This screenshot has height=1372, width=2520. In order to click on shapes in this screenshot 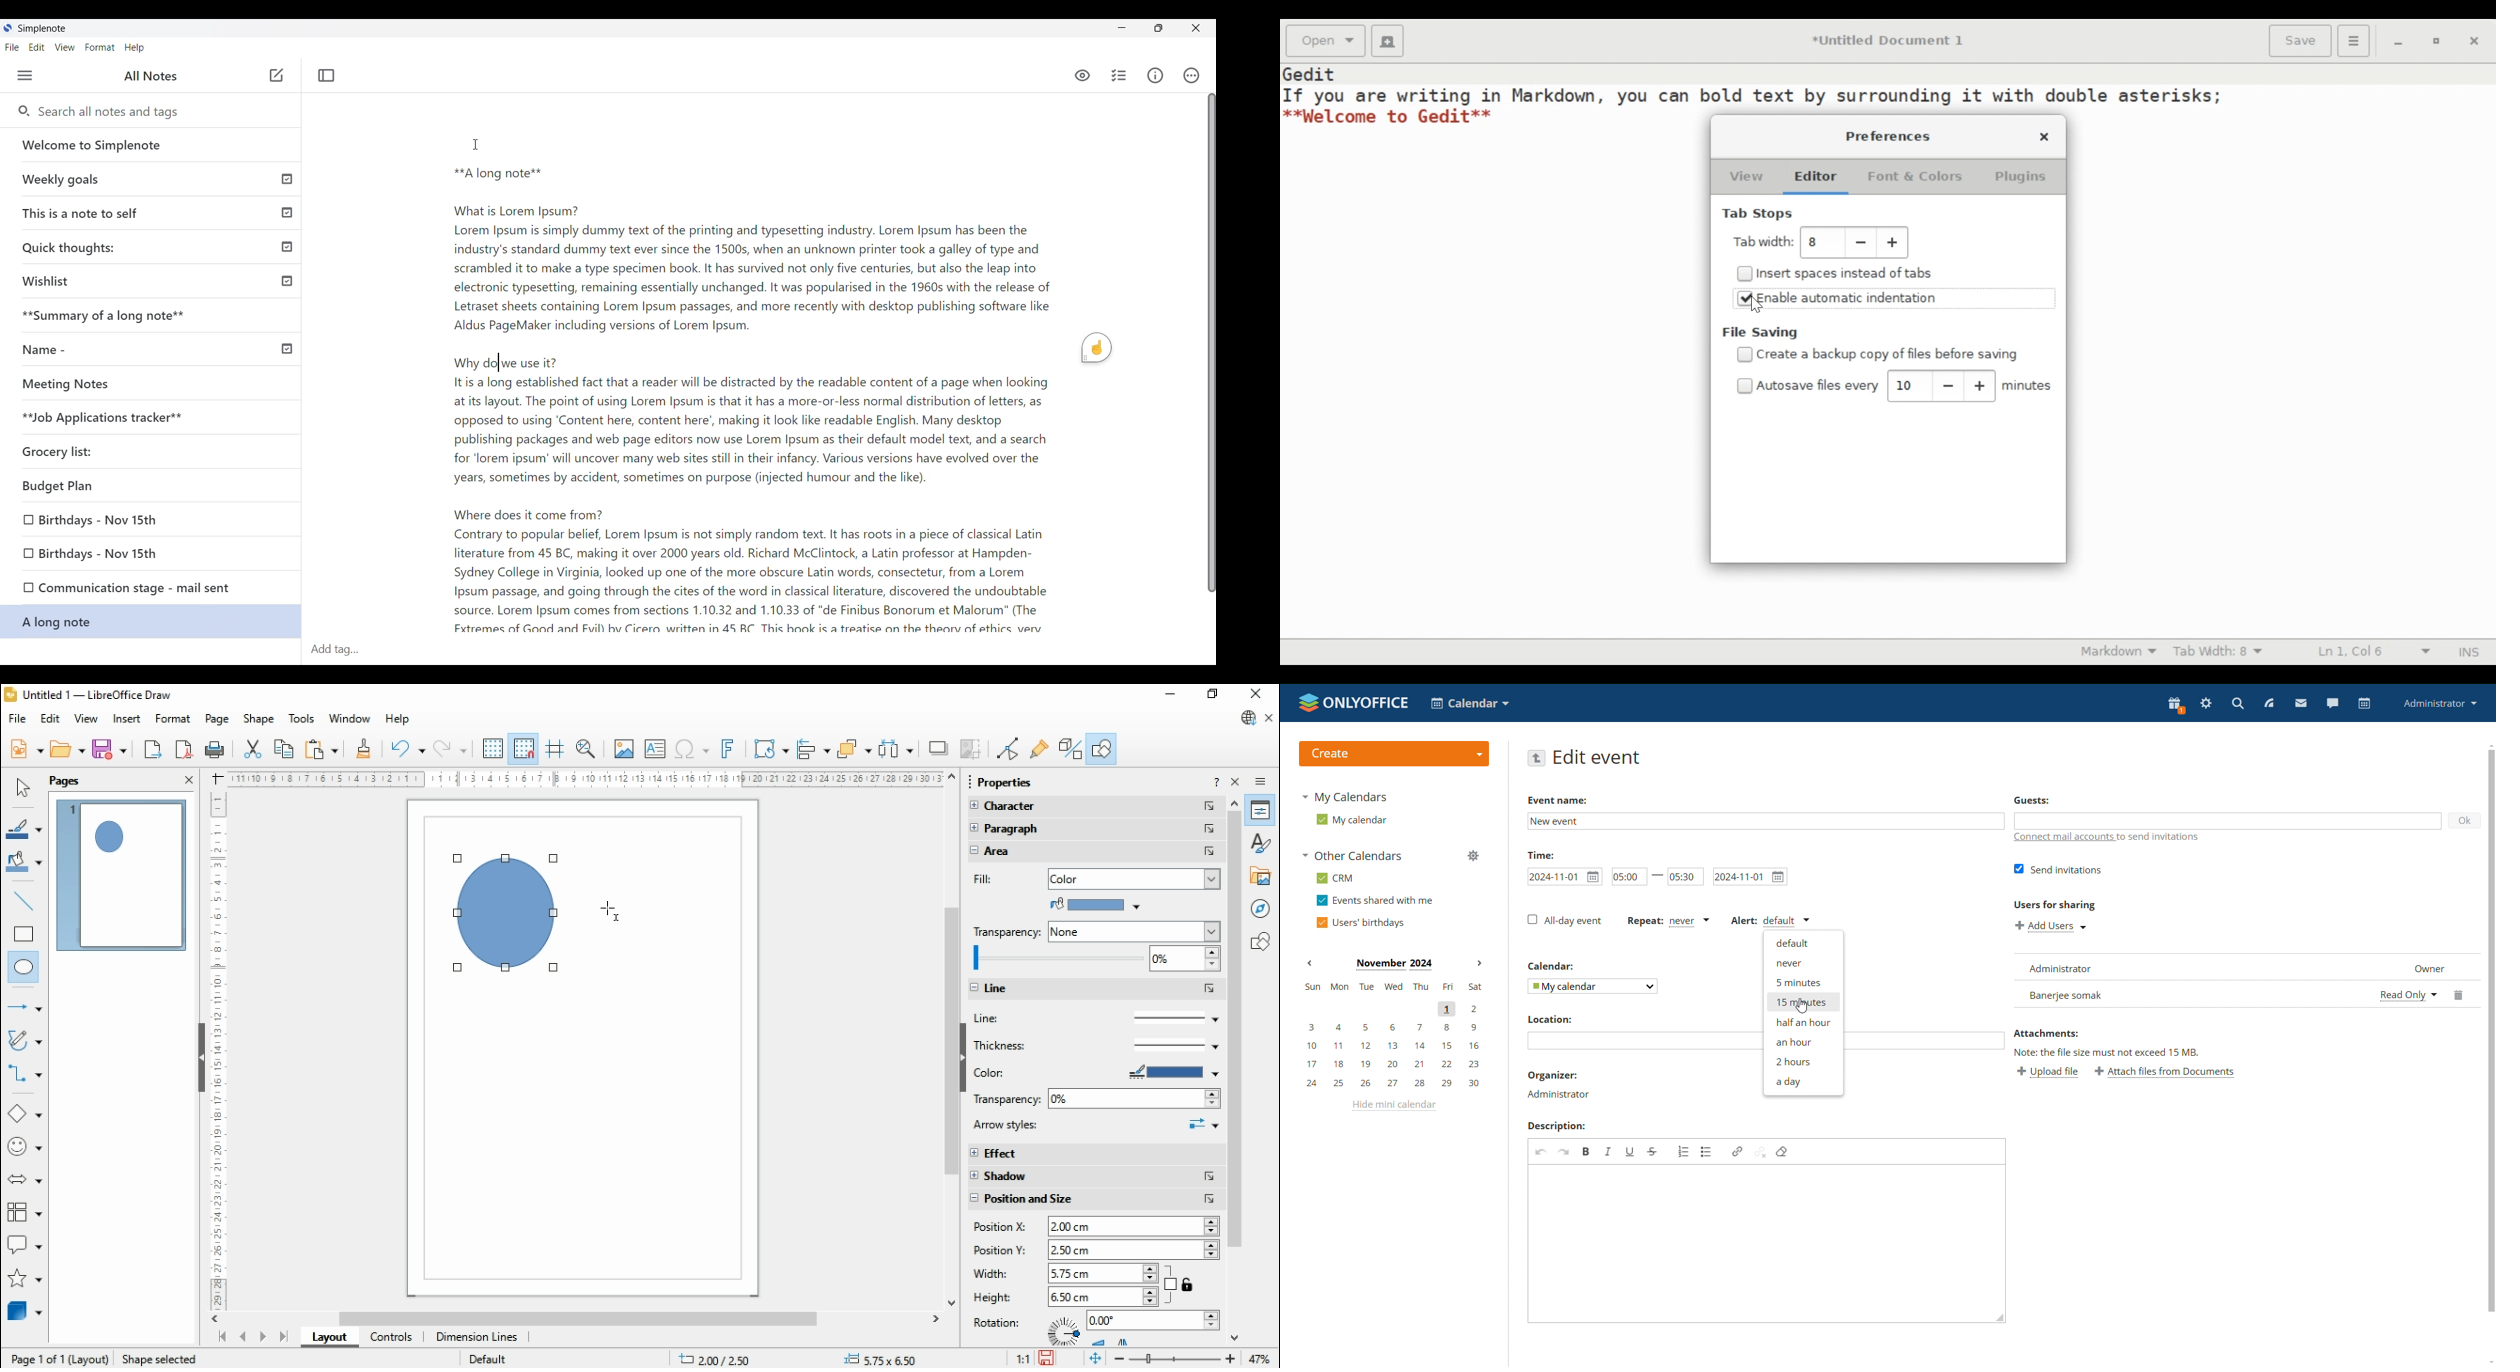, I will do `click(1263, 940)`.